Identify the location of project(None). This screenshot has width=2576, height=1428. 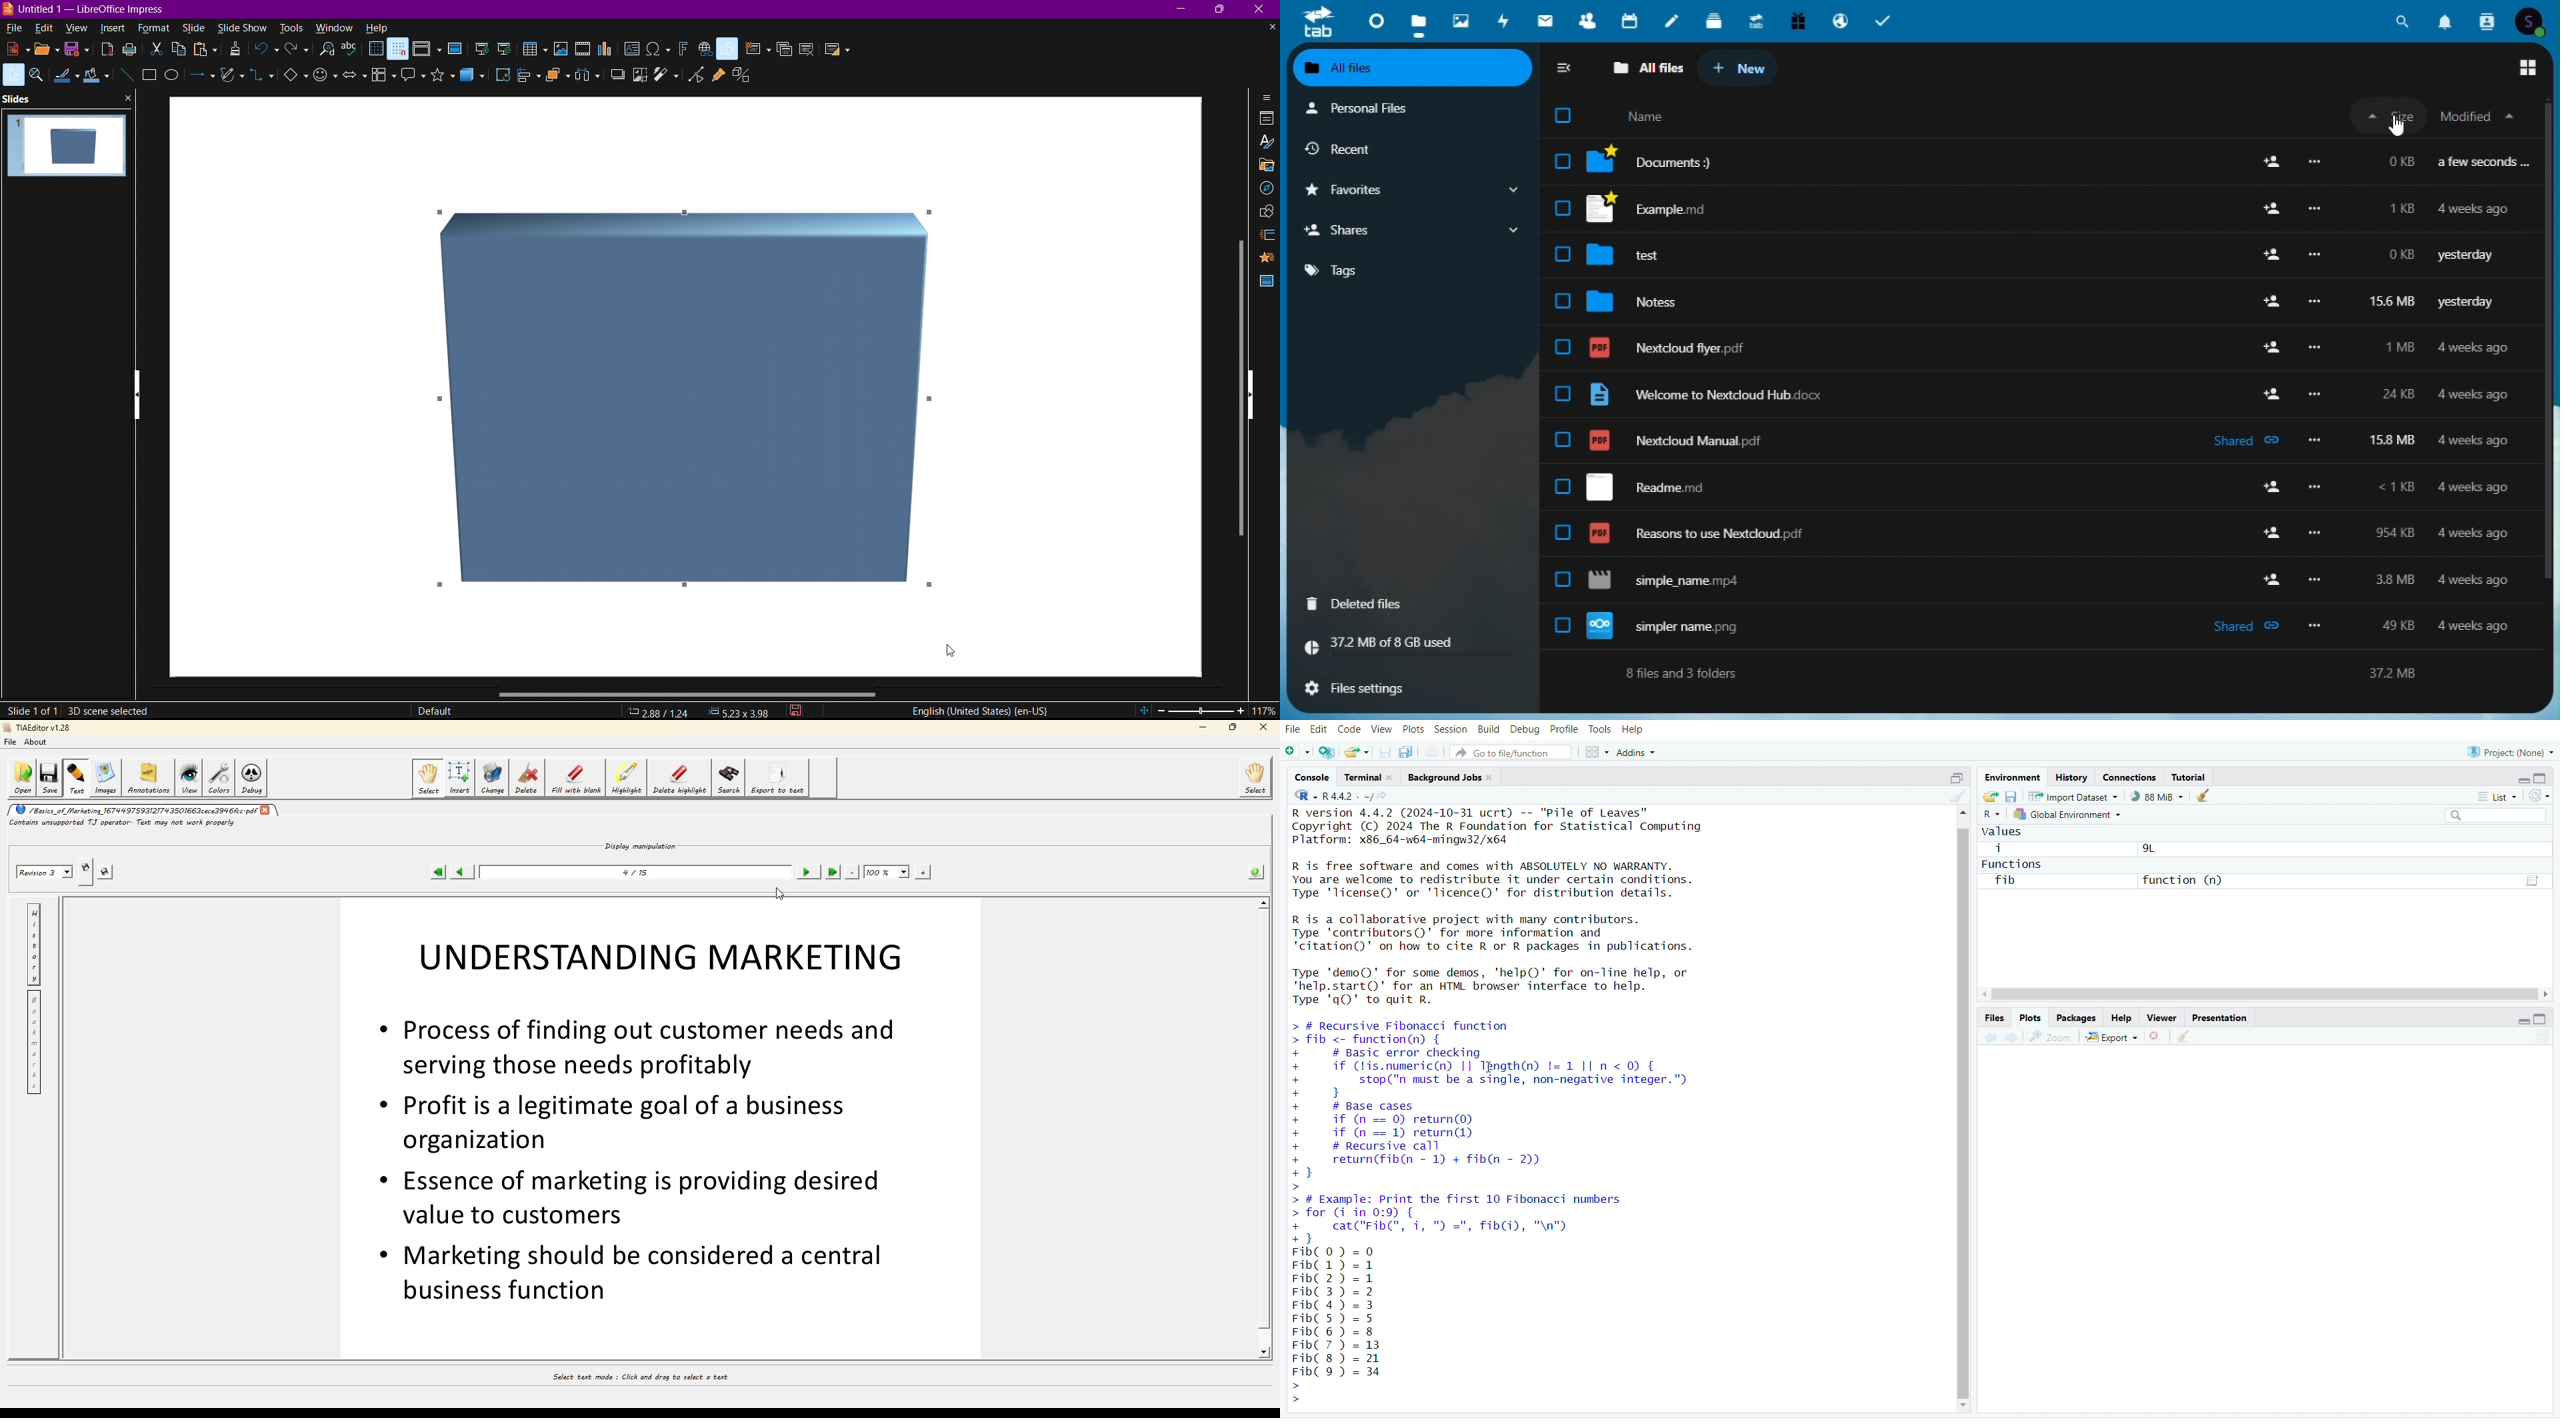
(2509, 753).